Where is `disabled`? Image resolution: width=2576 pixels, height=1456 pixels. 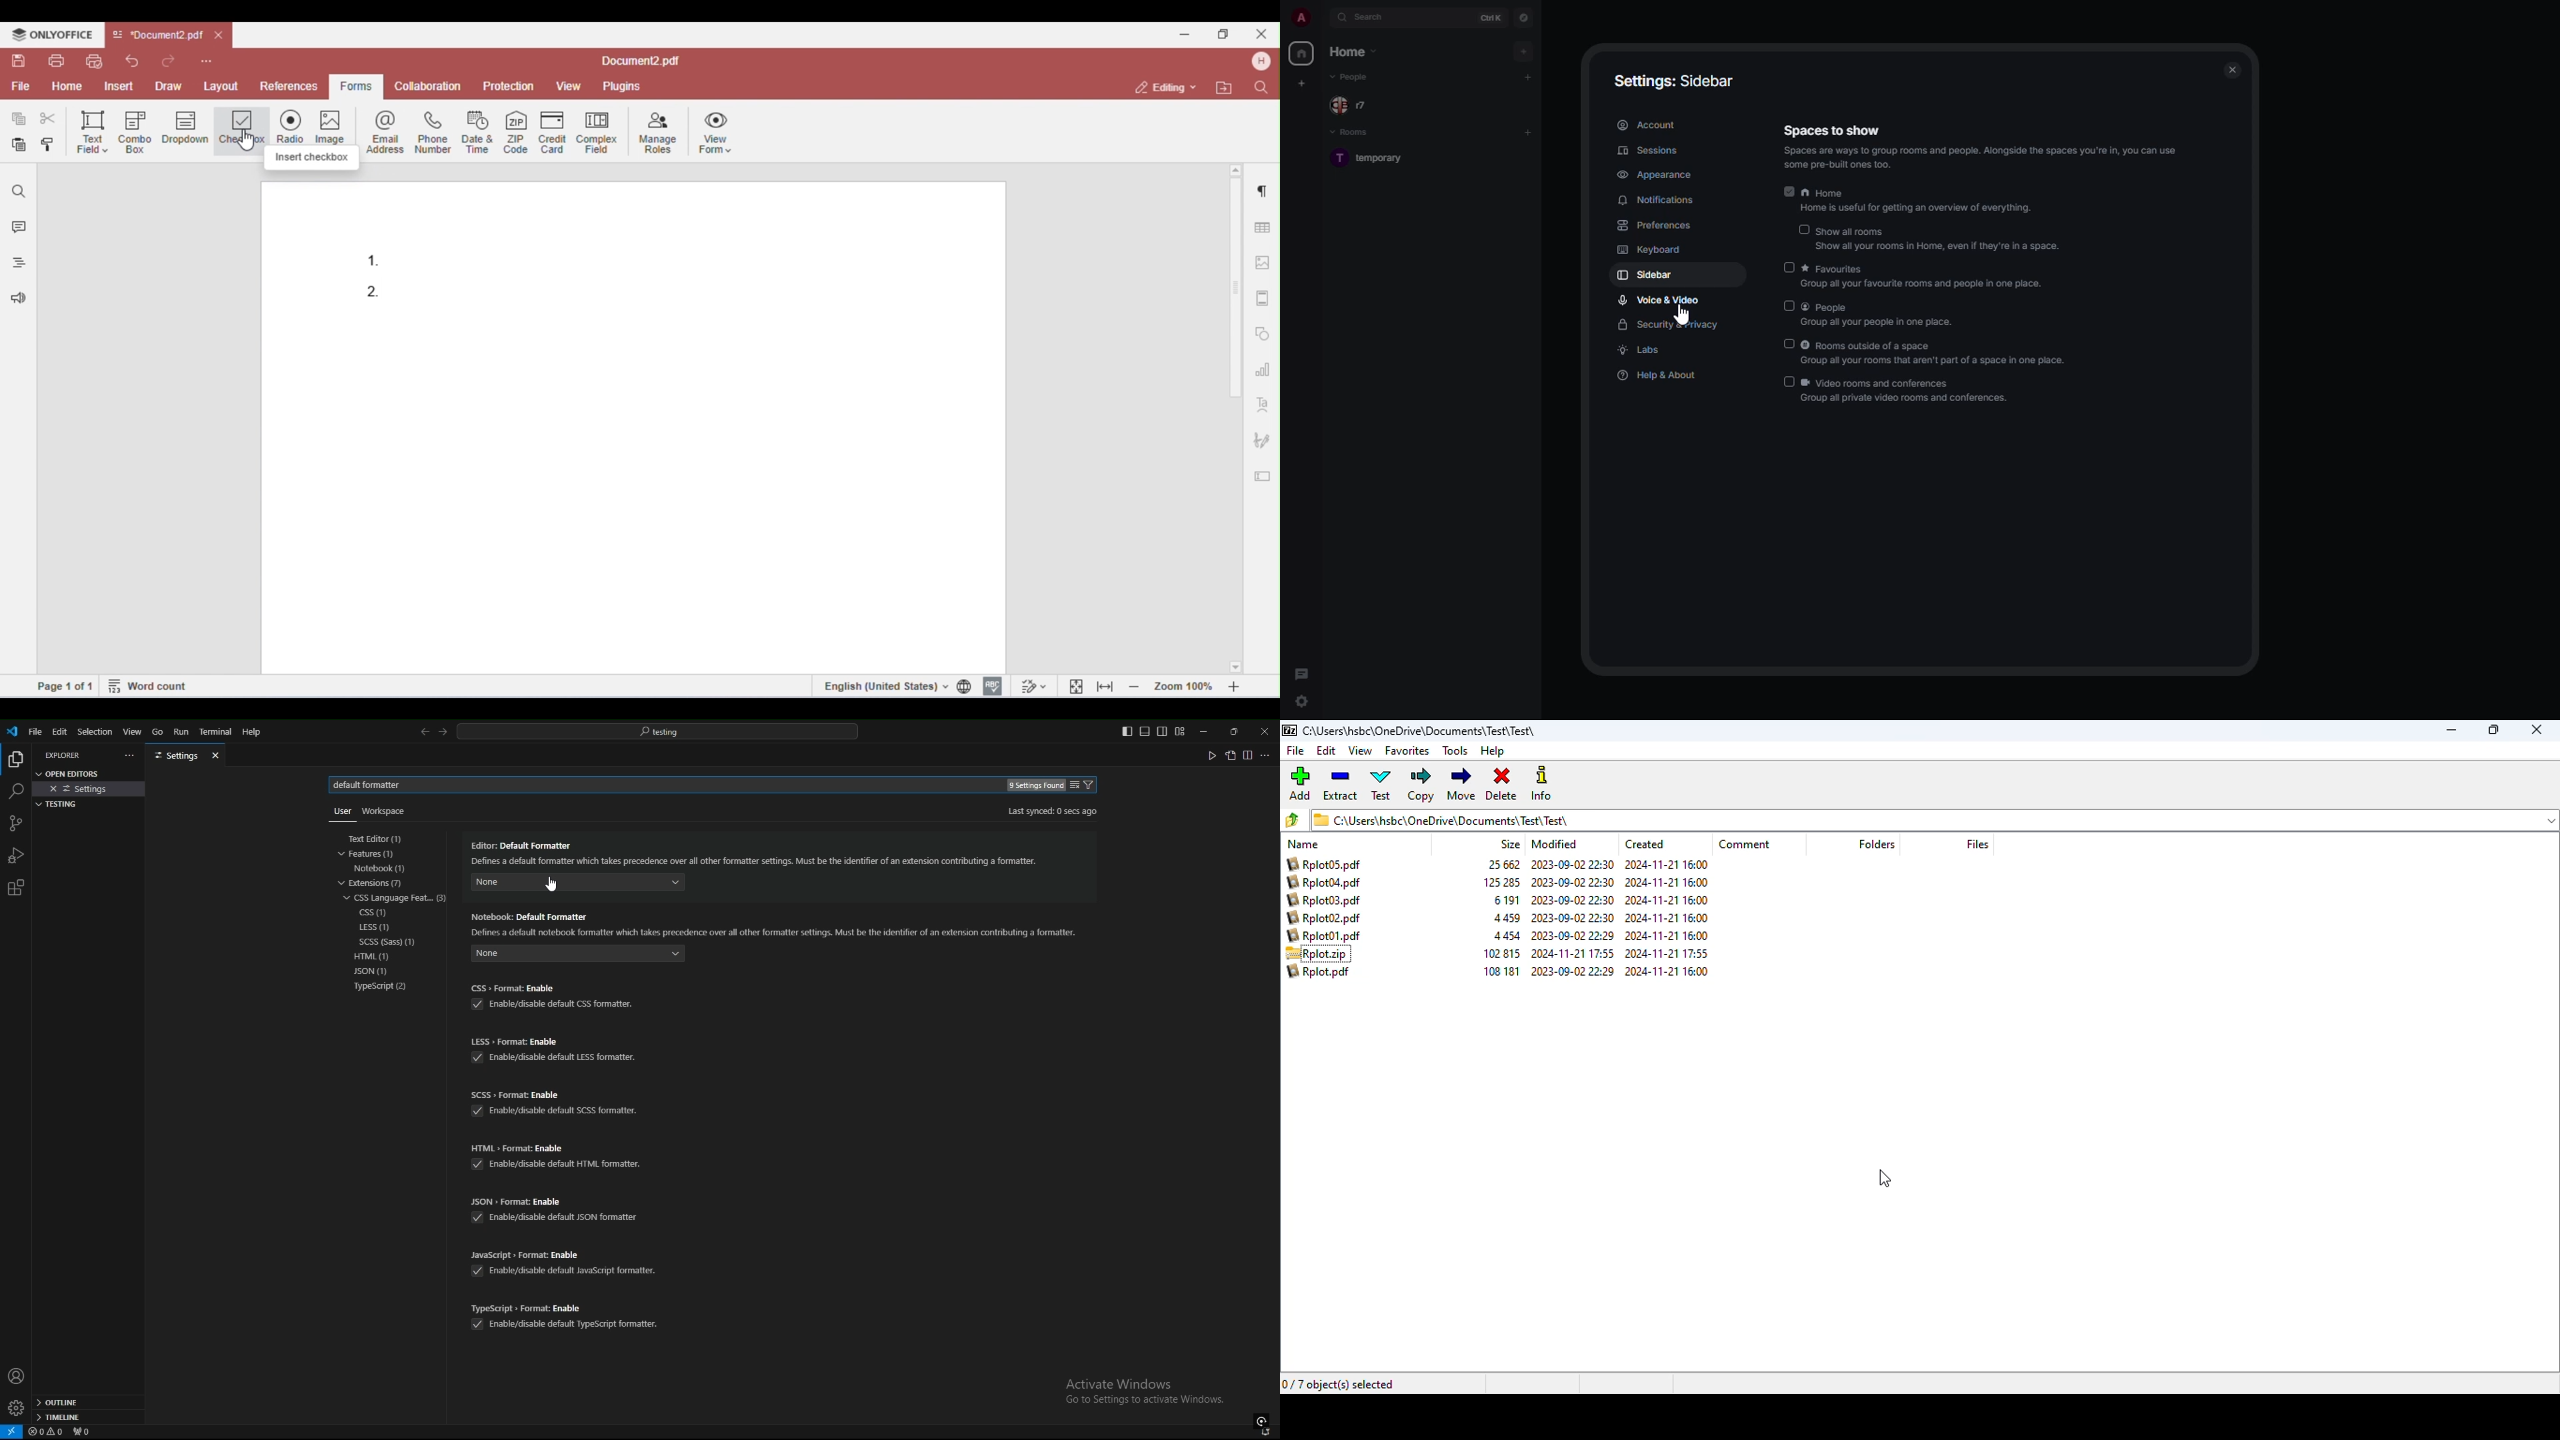
disabled is located at coordinates (1790, 305).